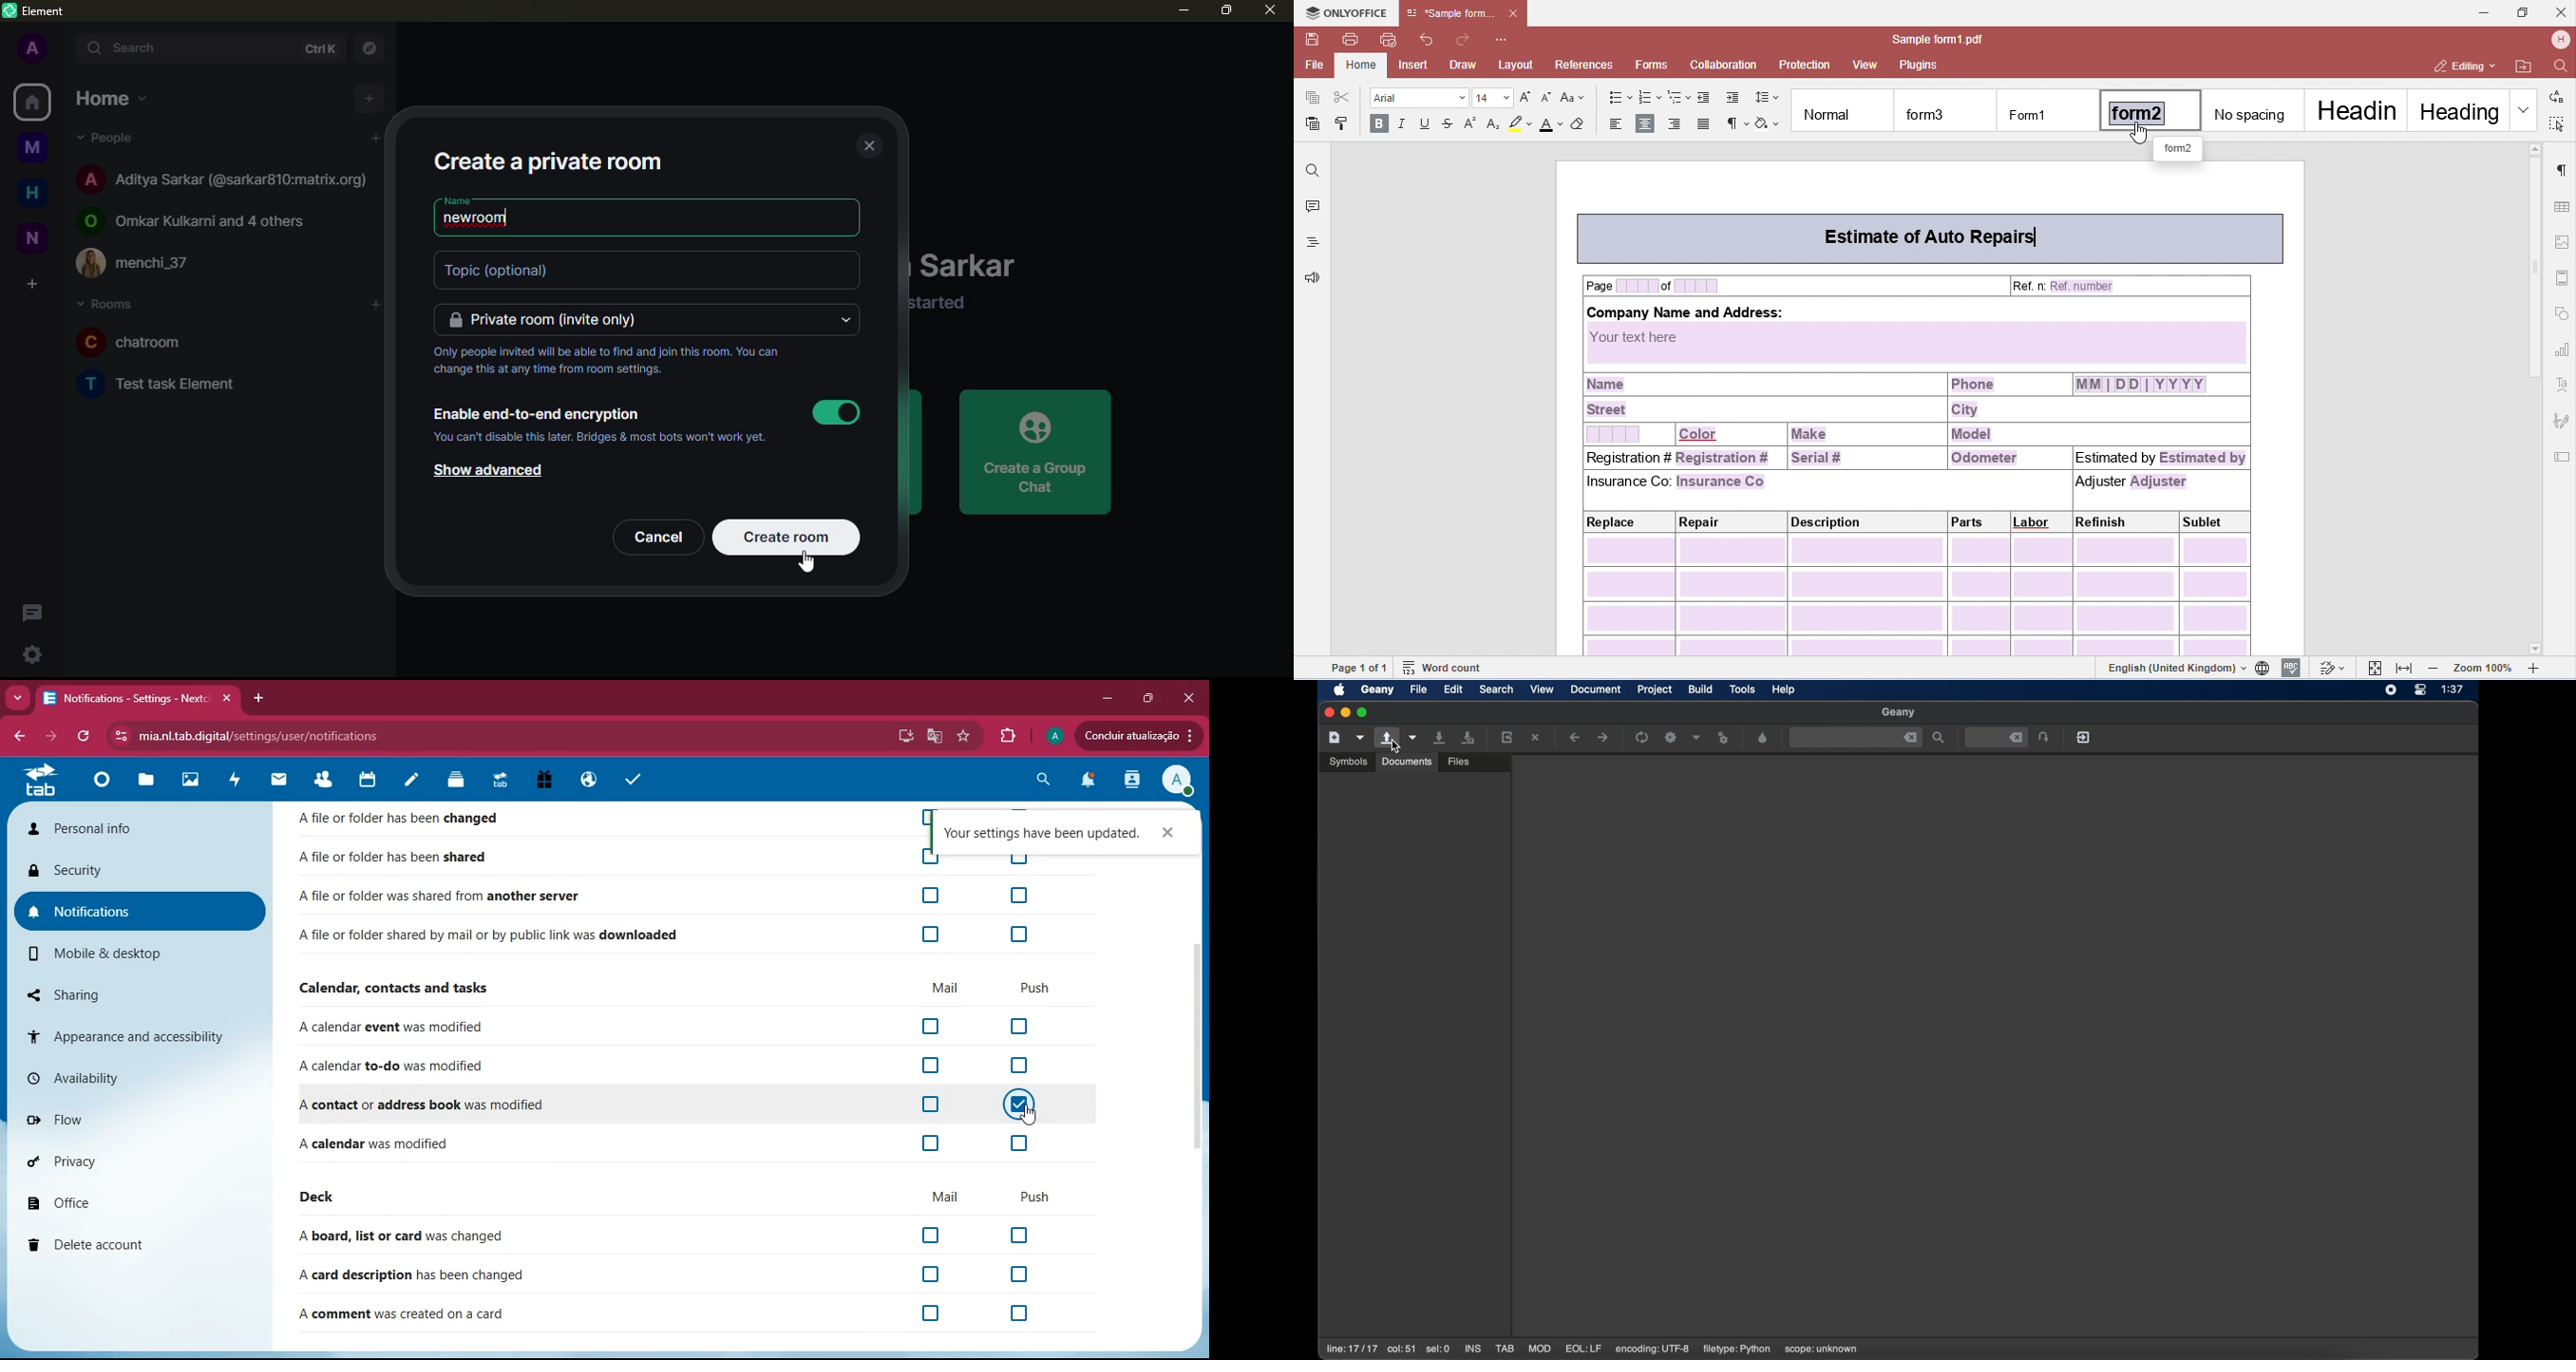  What do you see at coordinates (194, 222) in the screenshot?
I see `Omkar Kulkarni and 4 others` at bounding box center [194, 222].